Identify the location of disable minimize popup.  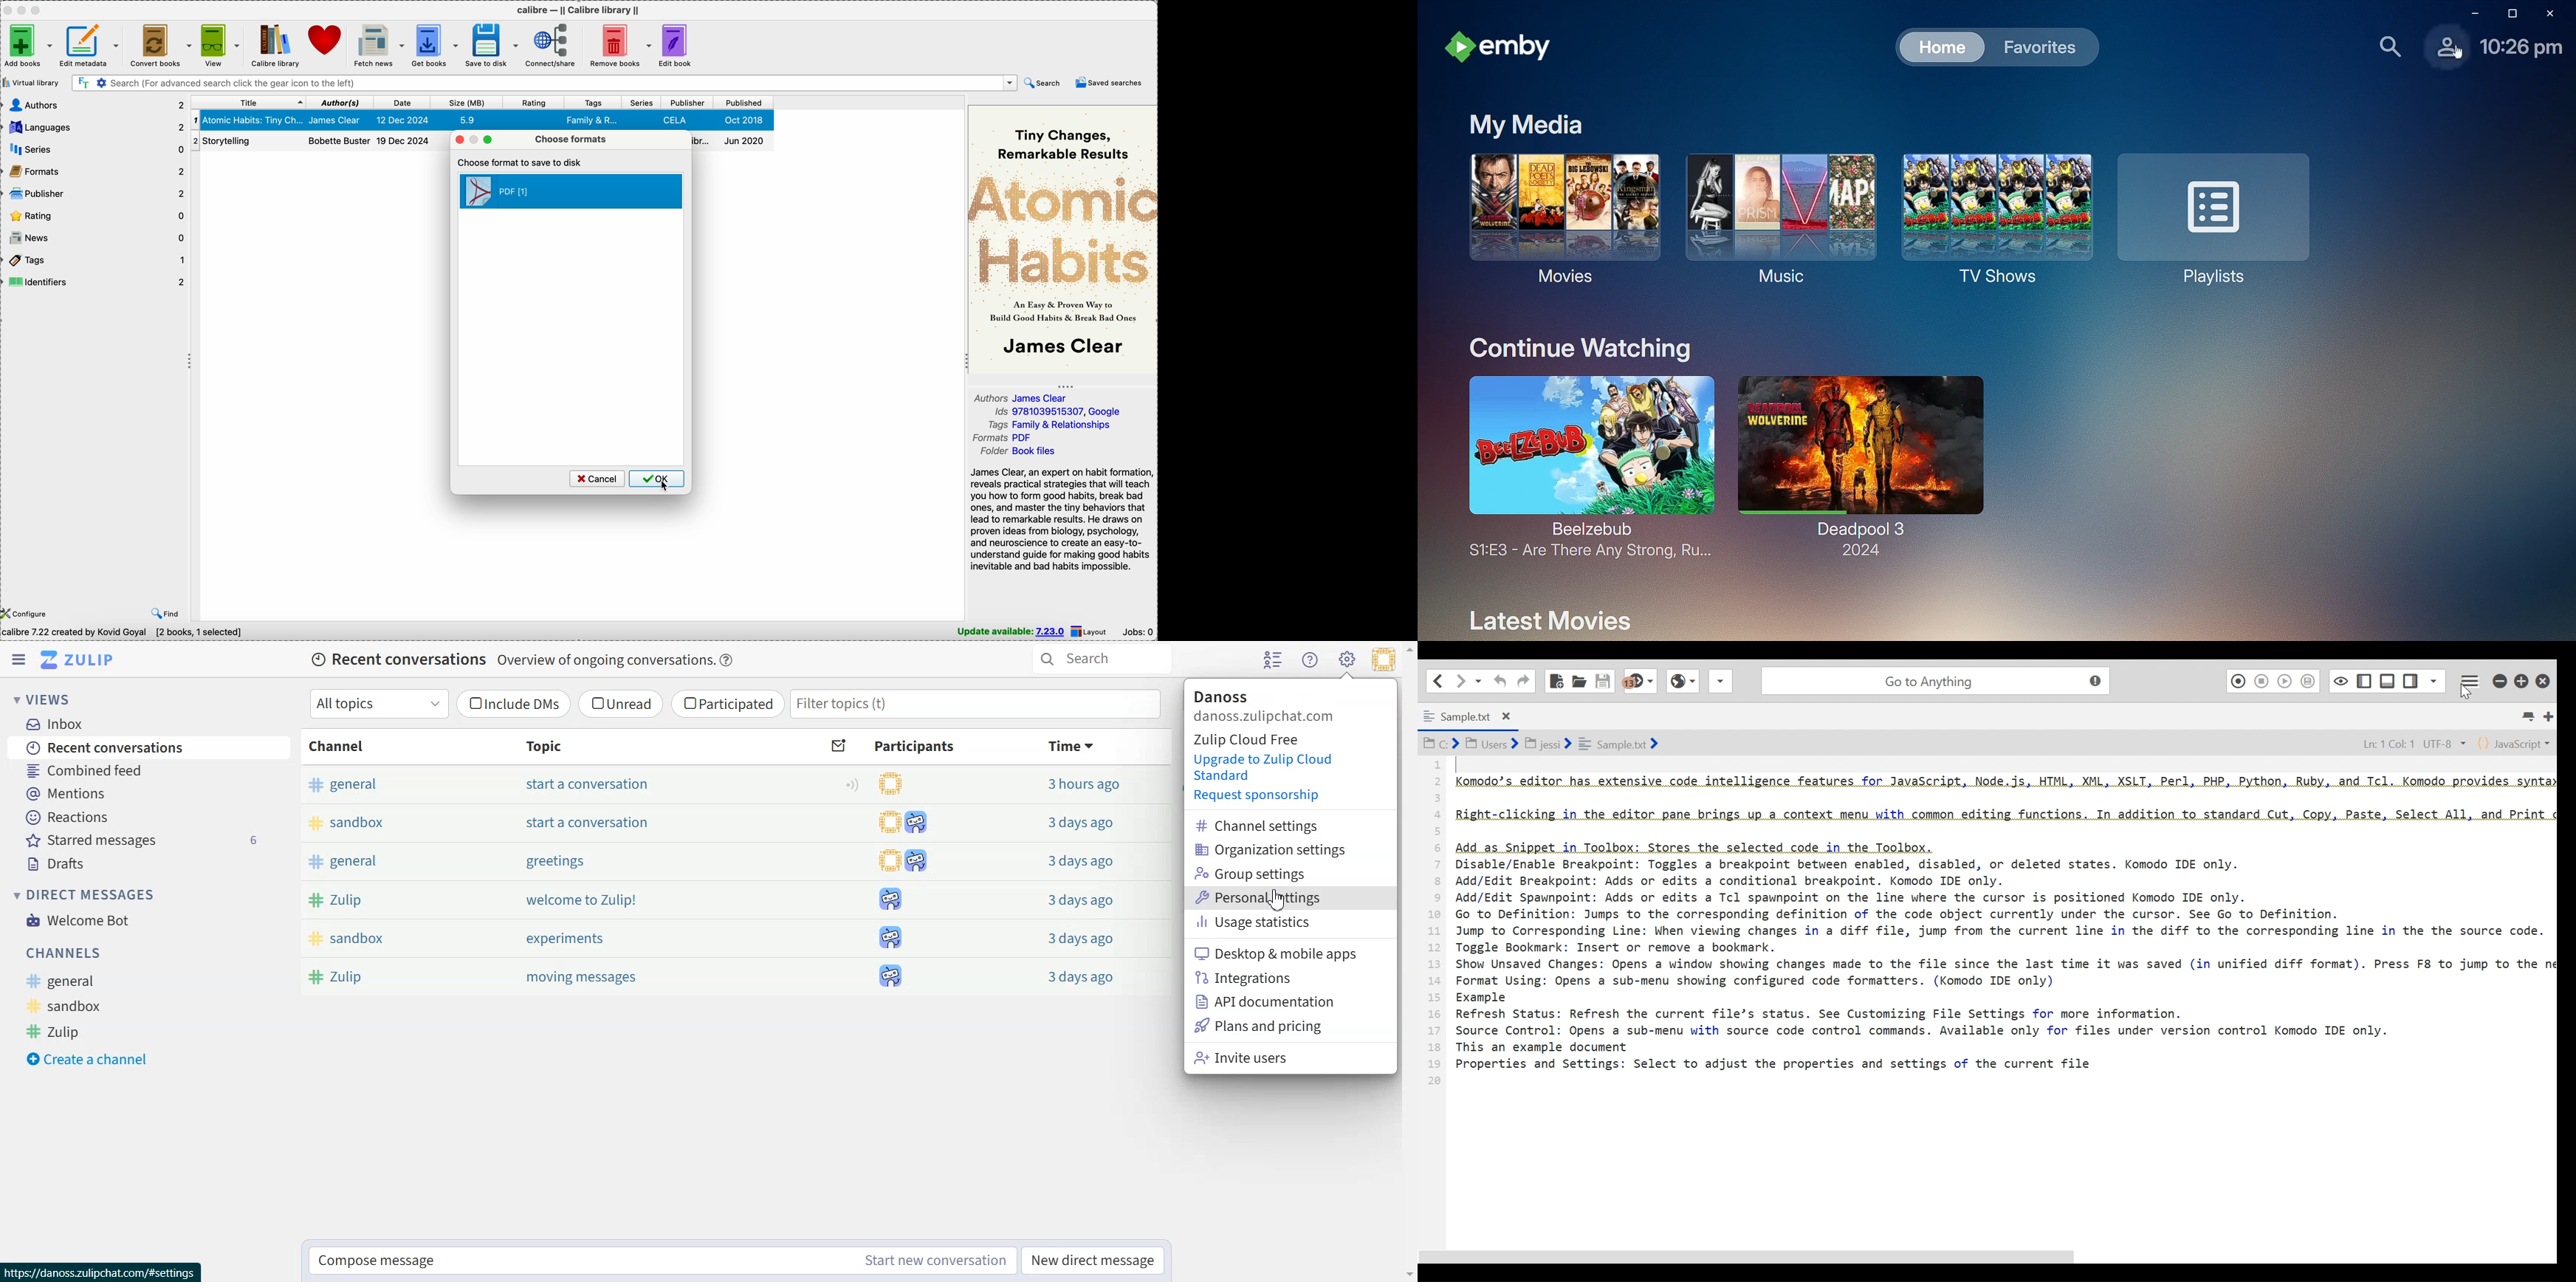
(476, 140).